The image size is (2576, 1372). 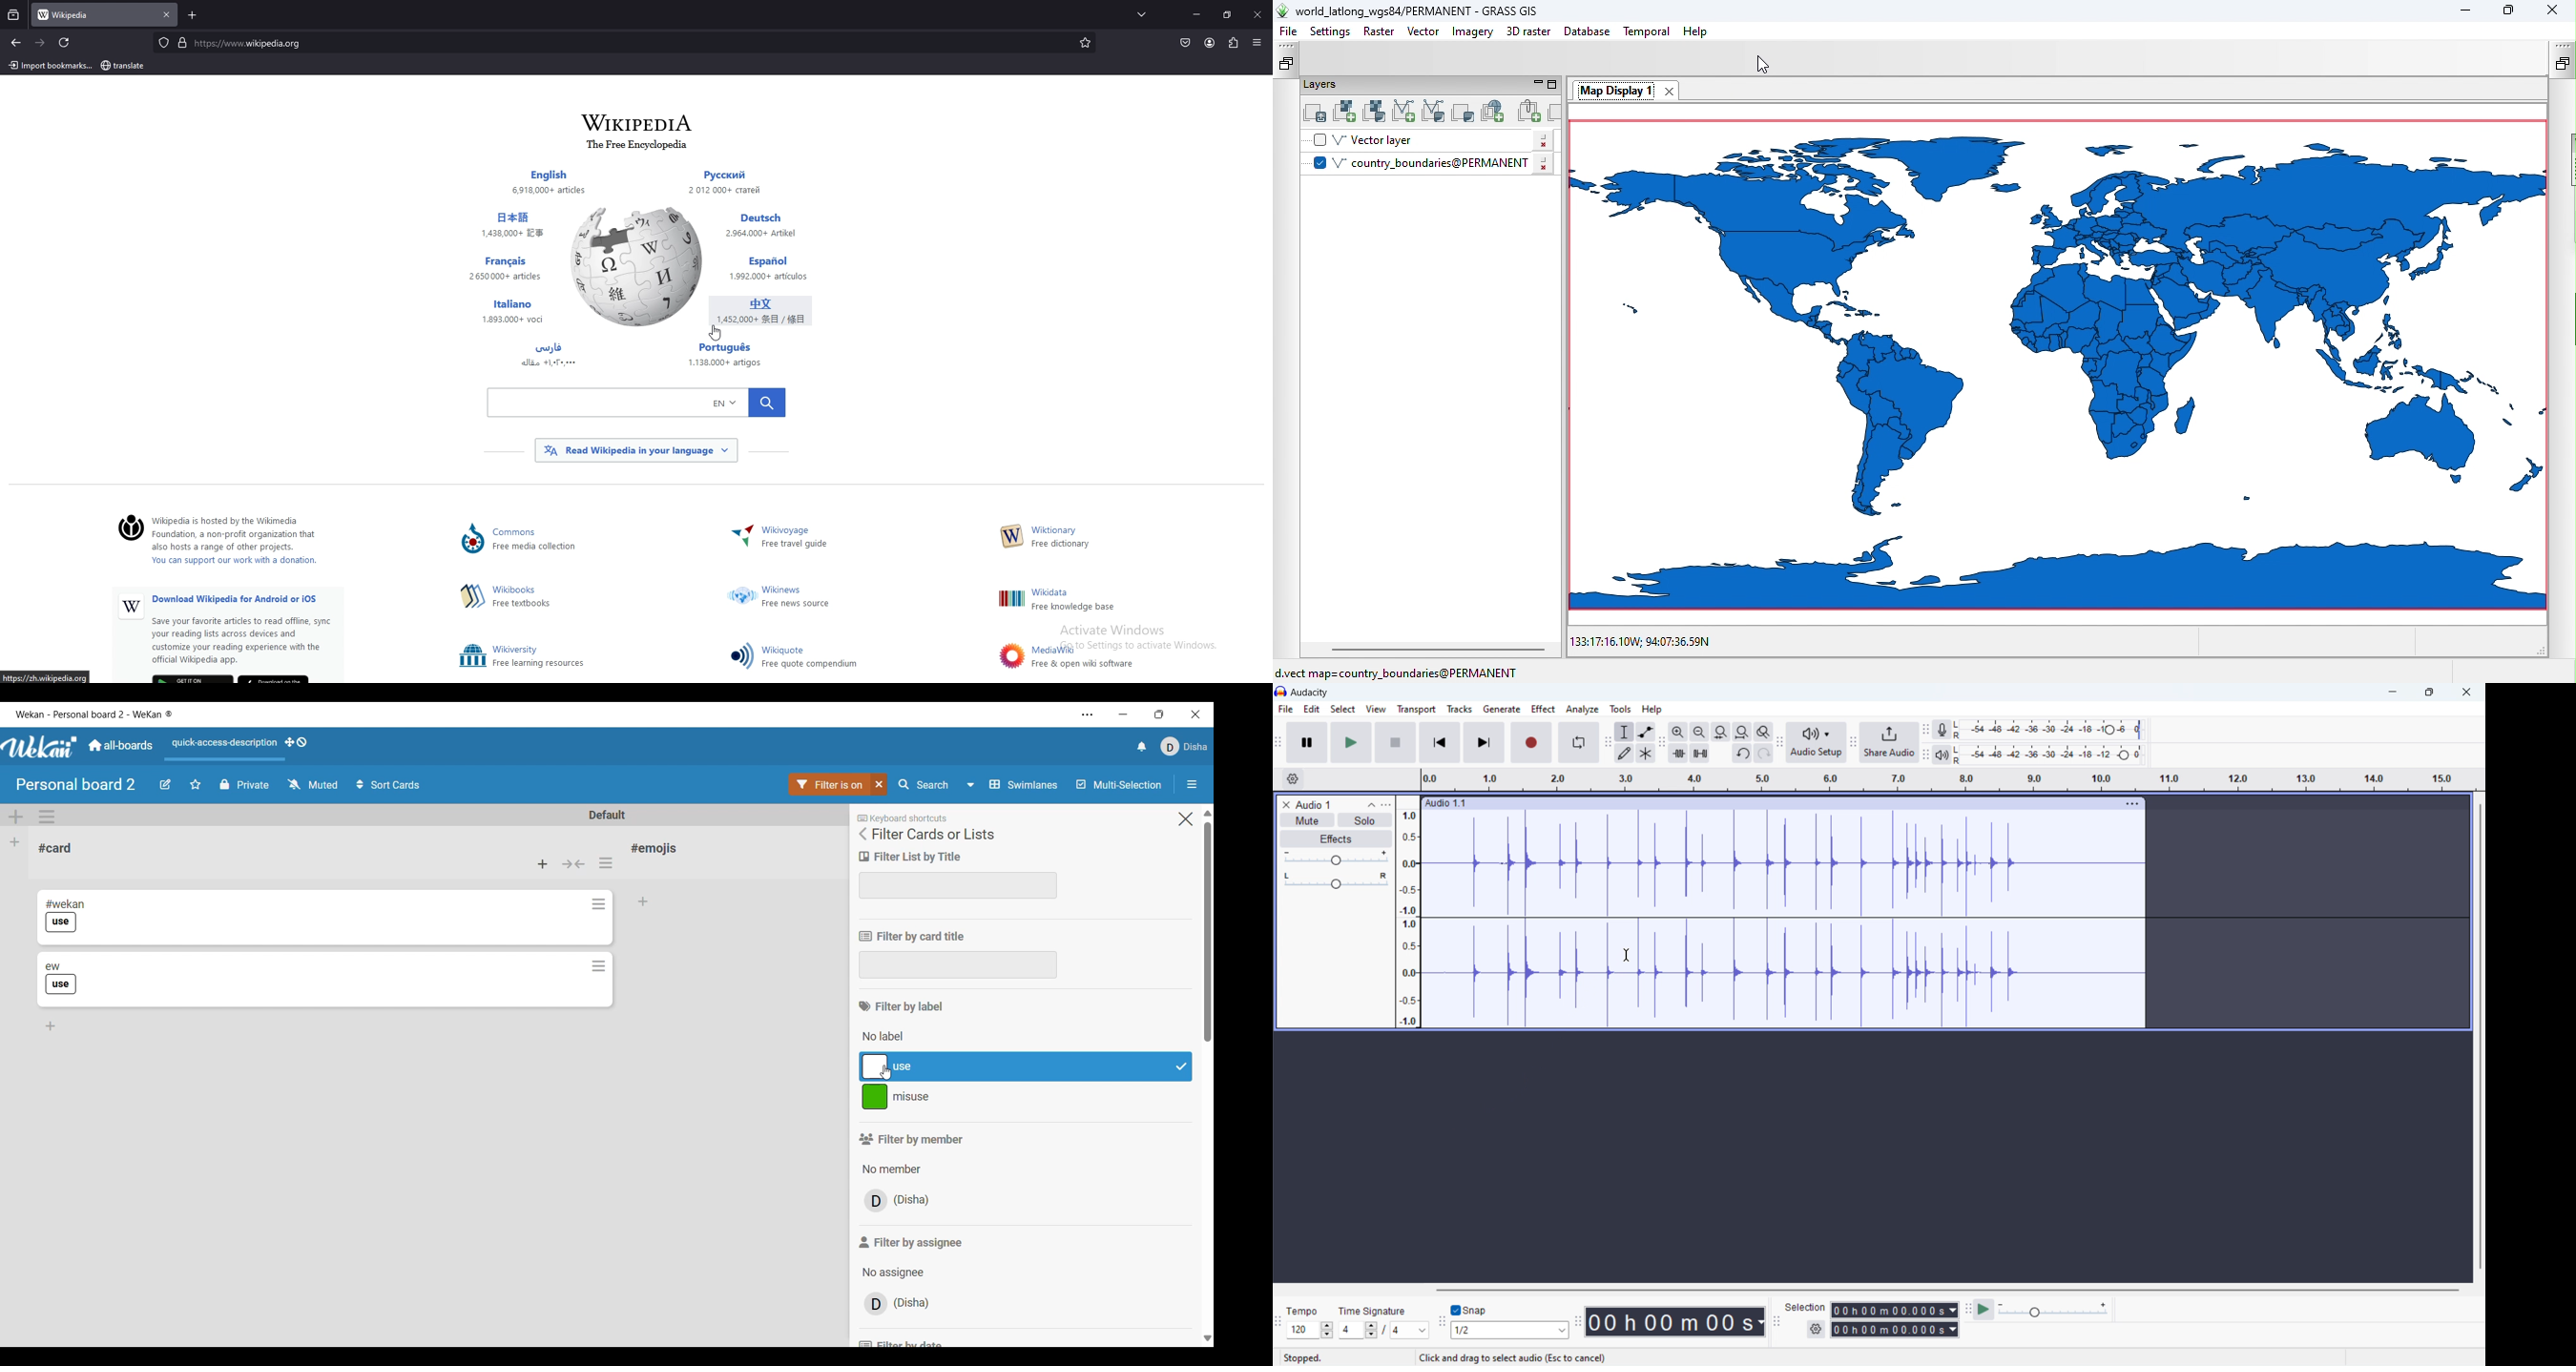 I want to click on bookmarks, so click(x=1085, y=42).